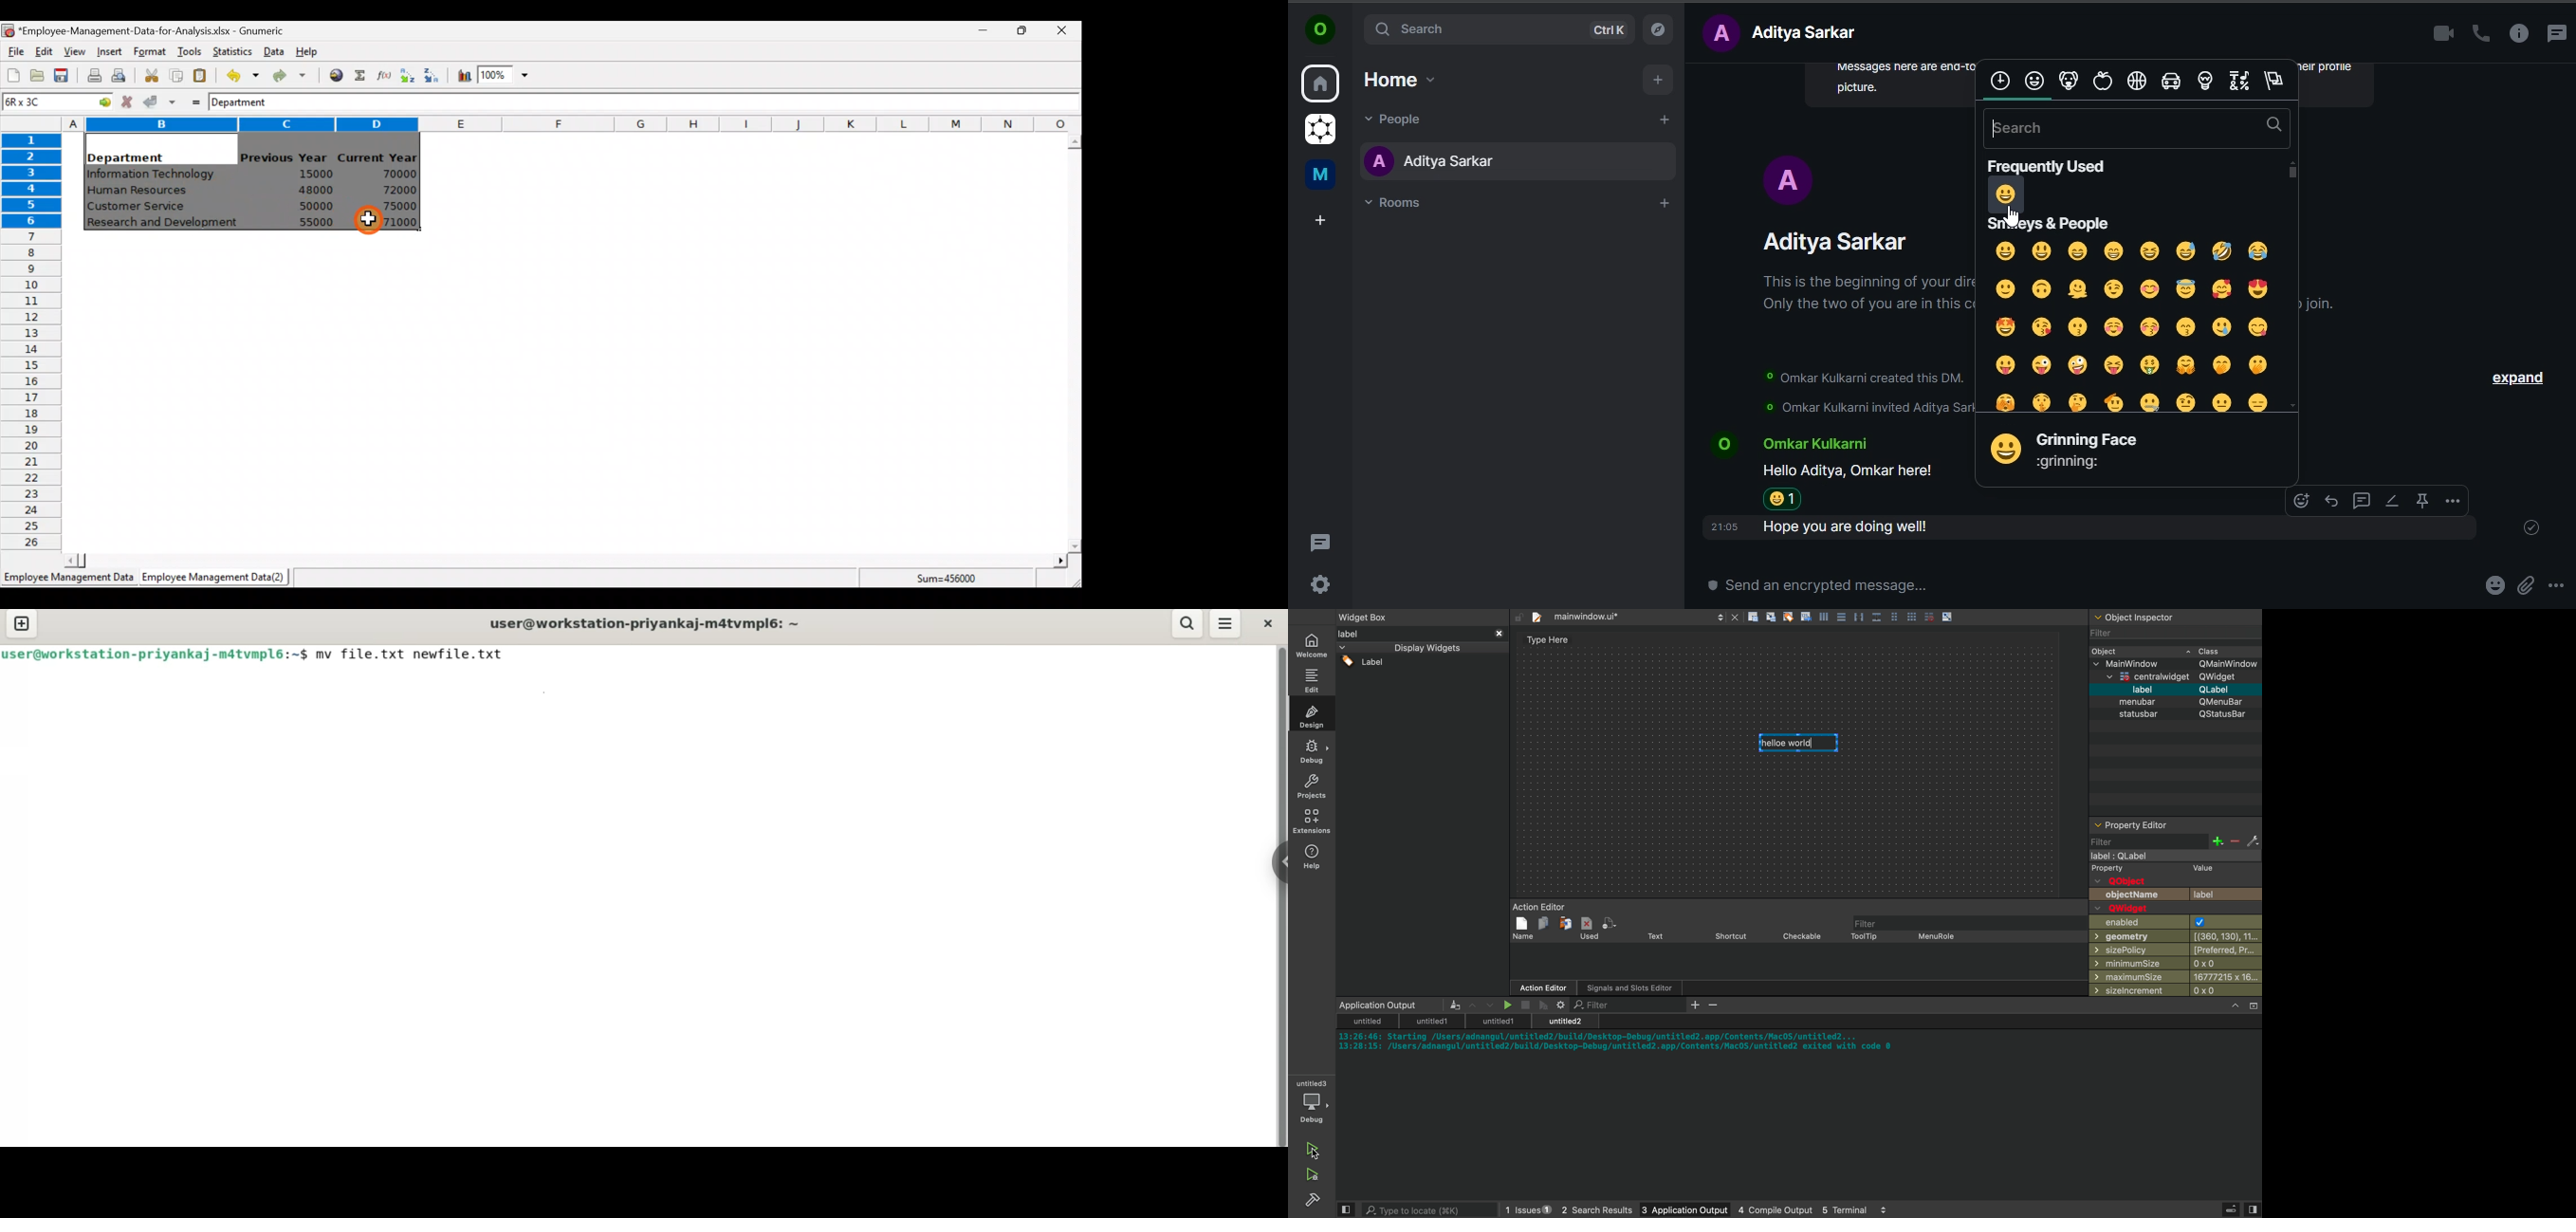 This screenshot has width=2576, height=1232. Describe the element at coordinates (370, 222) in the screenshot. I see `Cursor on cell D6` at that location.